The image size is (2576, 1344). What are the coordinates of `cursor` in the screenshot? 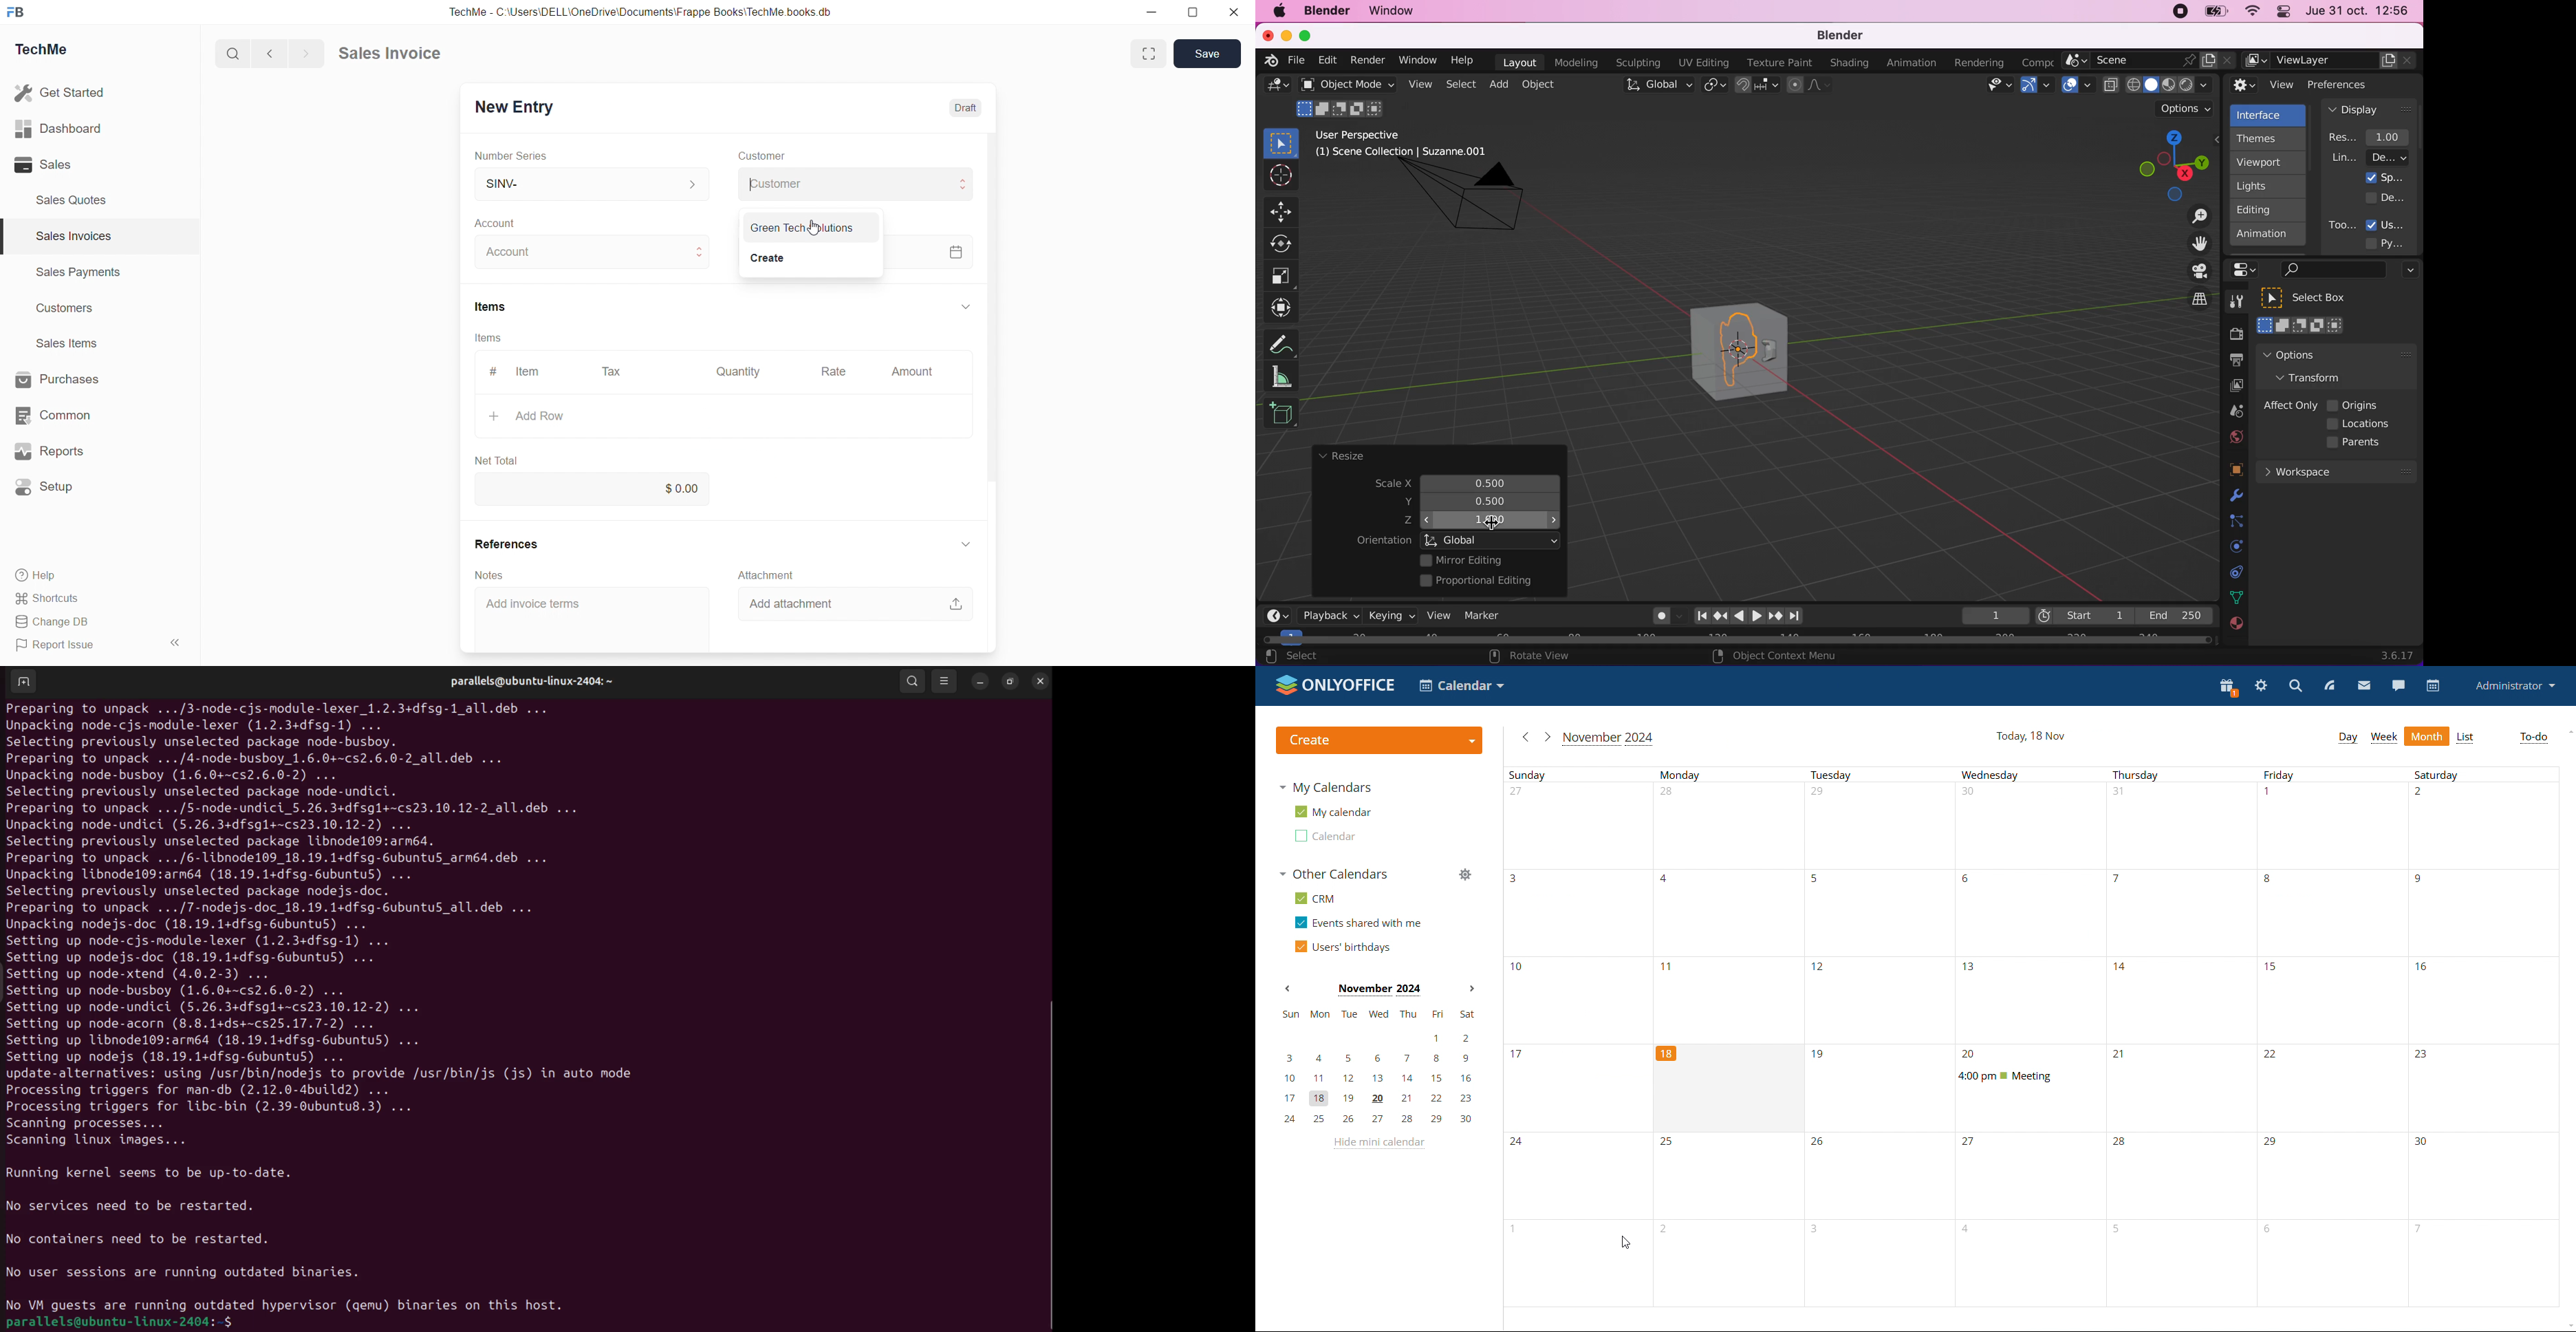 It's located at (814, 228).